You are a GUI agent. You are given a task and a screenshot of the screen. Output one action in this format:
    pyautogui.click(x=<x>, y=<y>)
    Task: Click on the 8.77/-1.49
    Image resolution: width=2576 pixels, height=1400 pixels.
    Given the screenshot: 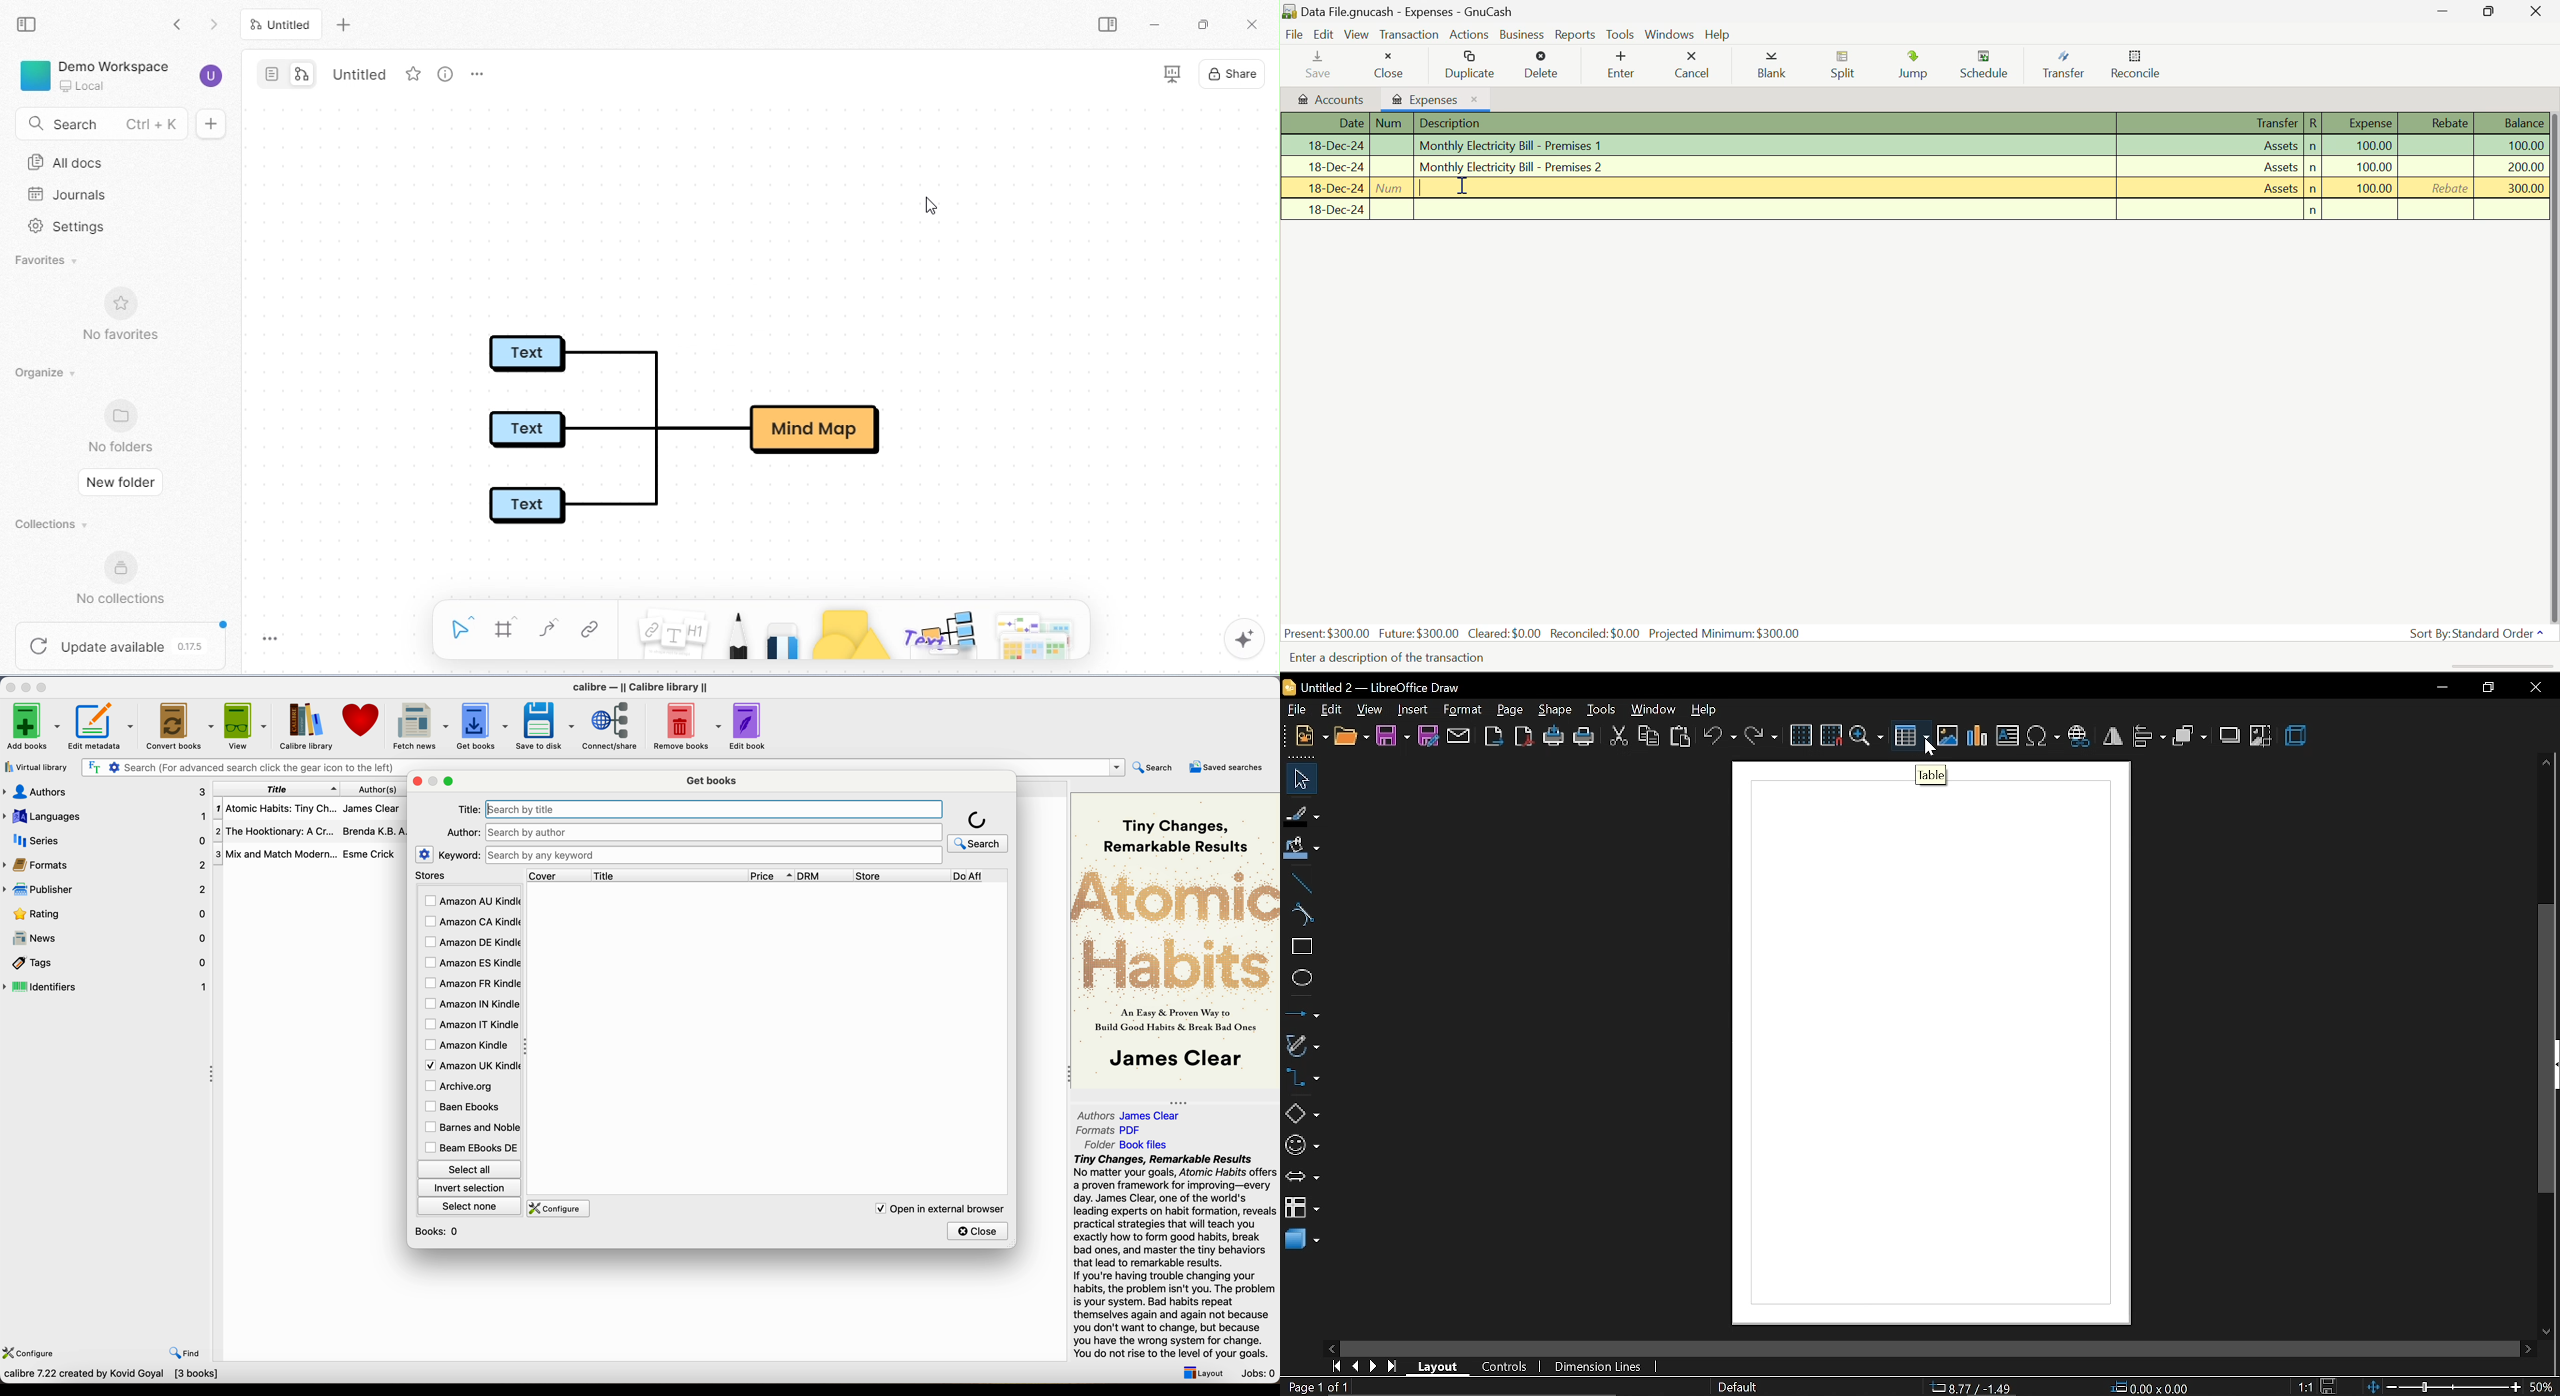 What is the action you would take?
    pyautogui.click(x=1973, y=1388)
    